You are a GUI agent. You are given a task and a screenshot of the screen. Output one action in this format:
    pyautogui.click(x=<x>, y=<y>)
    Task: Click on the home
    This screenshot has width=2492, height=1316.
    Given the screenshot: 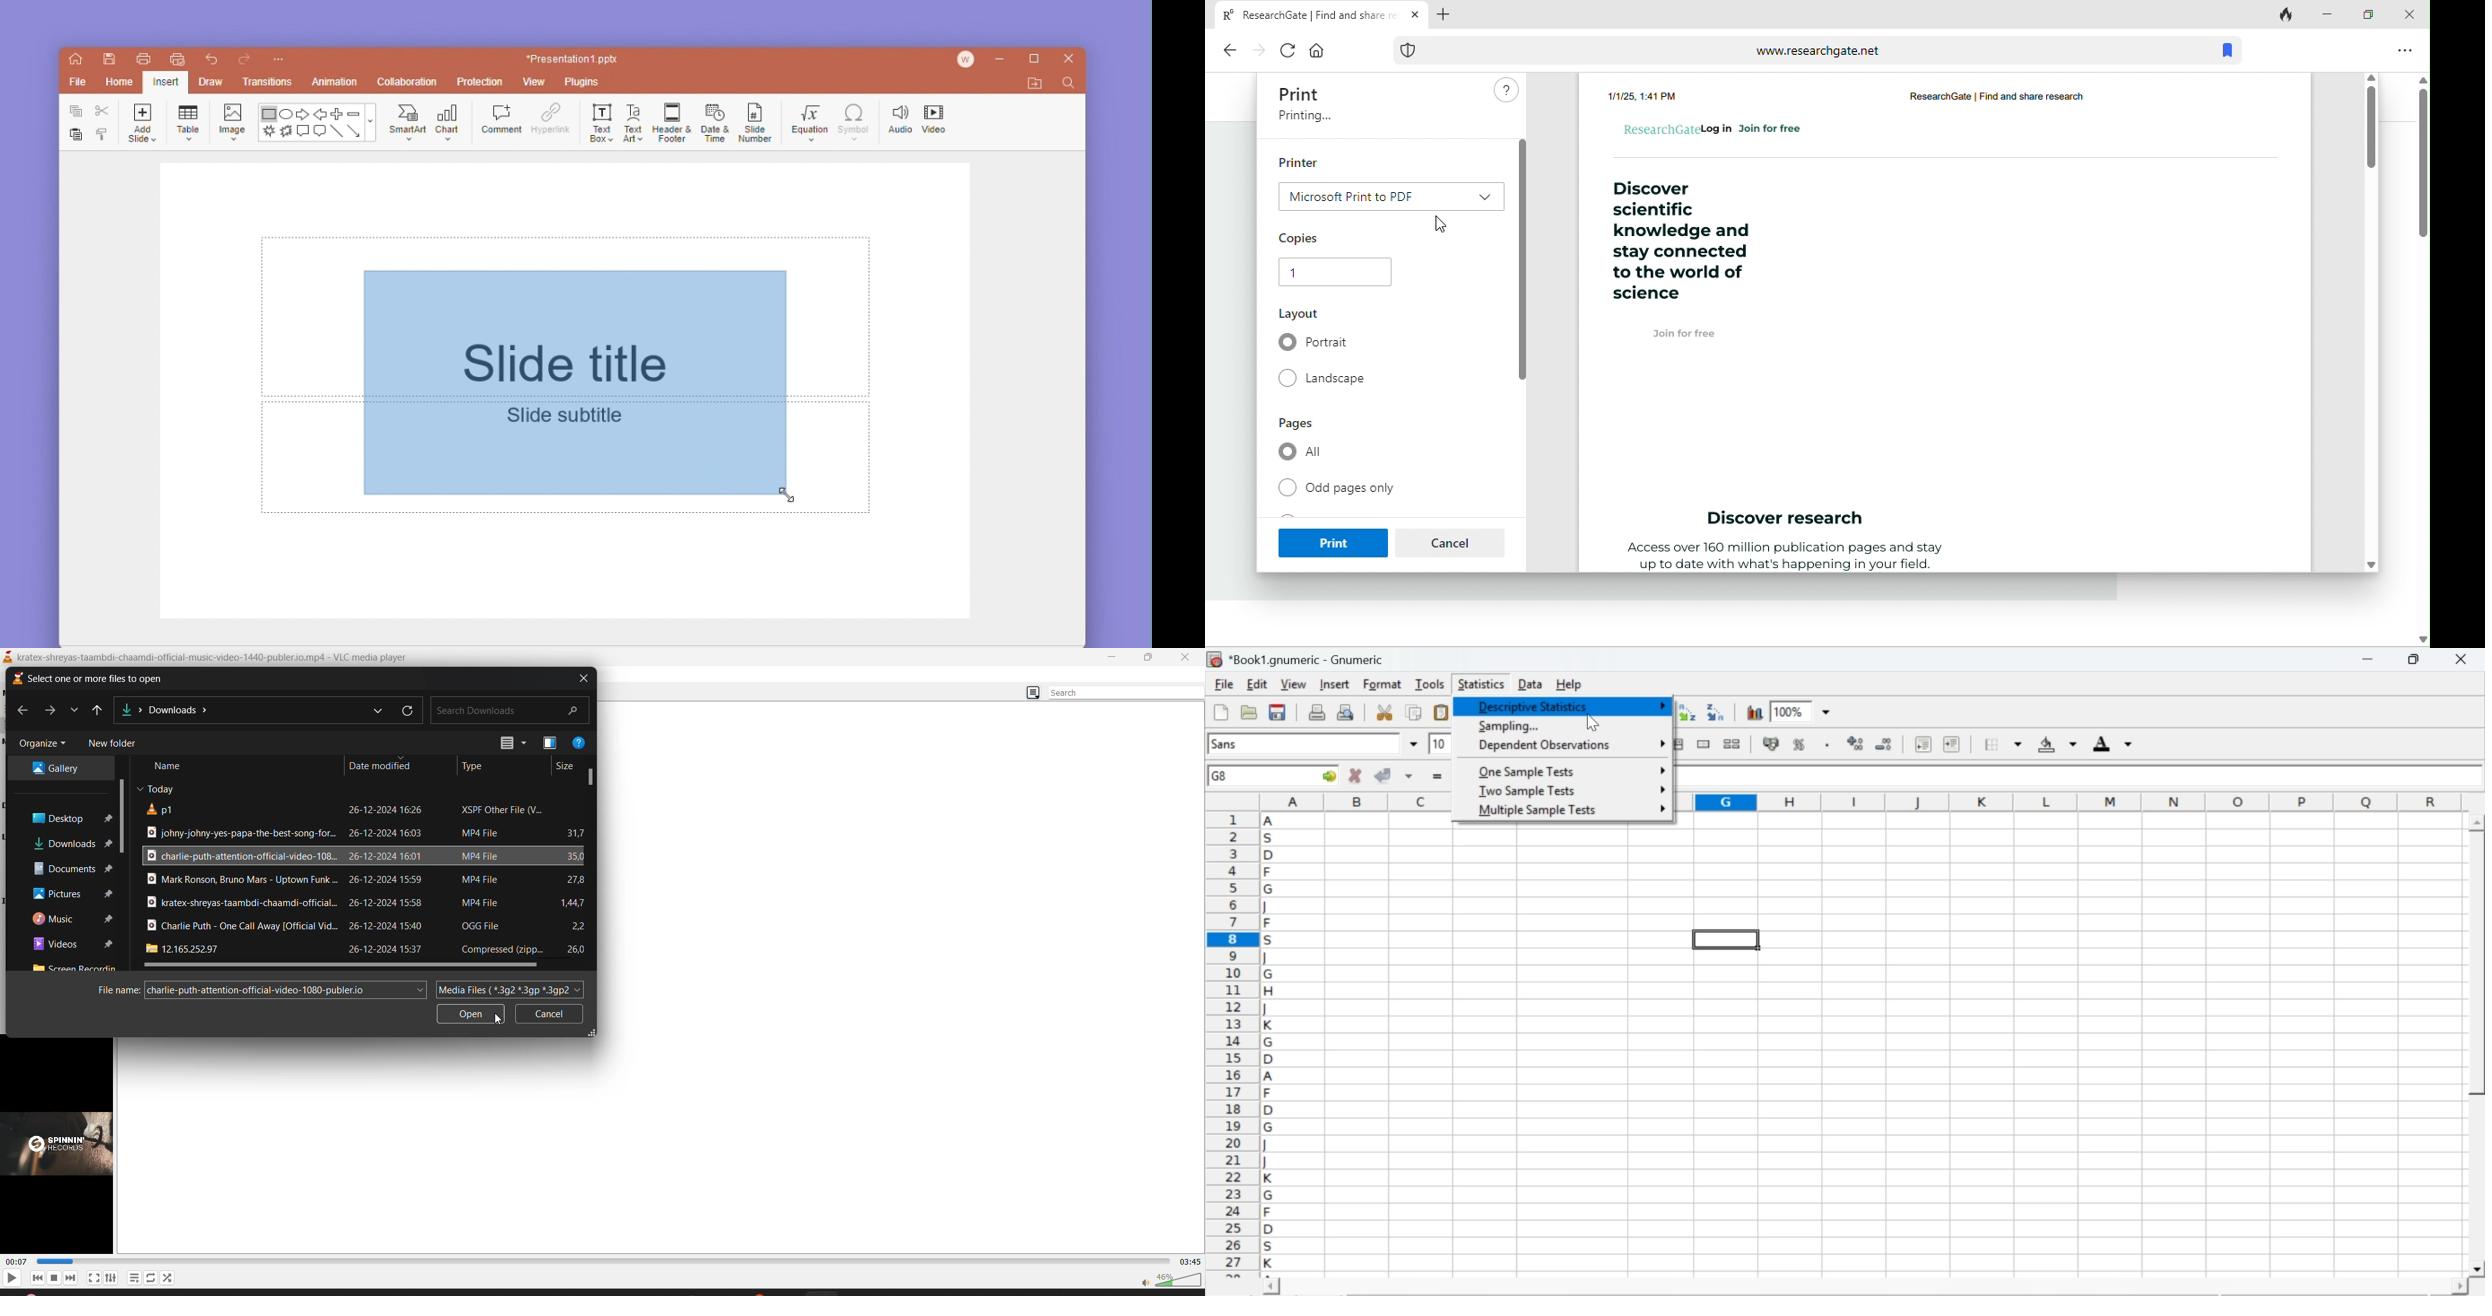 What is the action you would take?
    pyautogui.click(x=116, y=84)
    